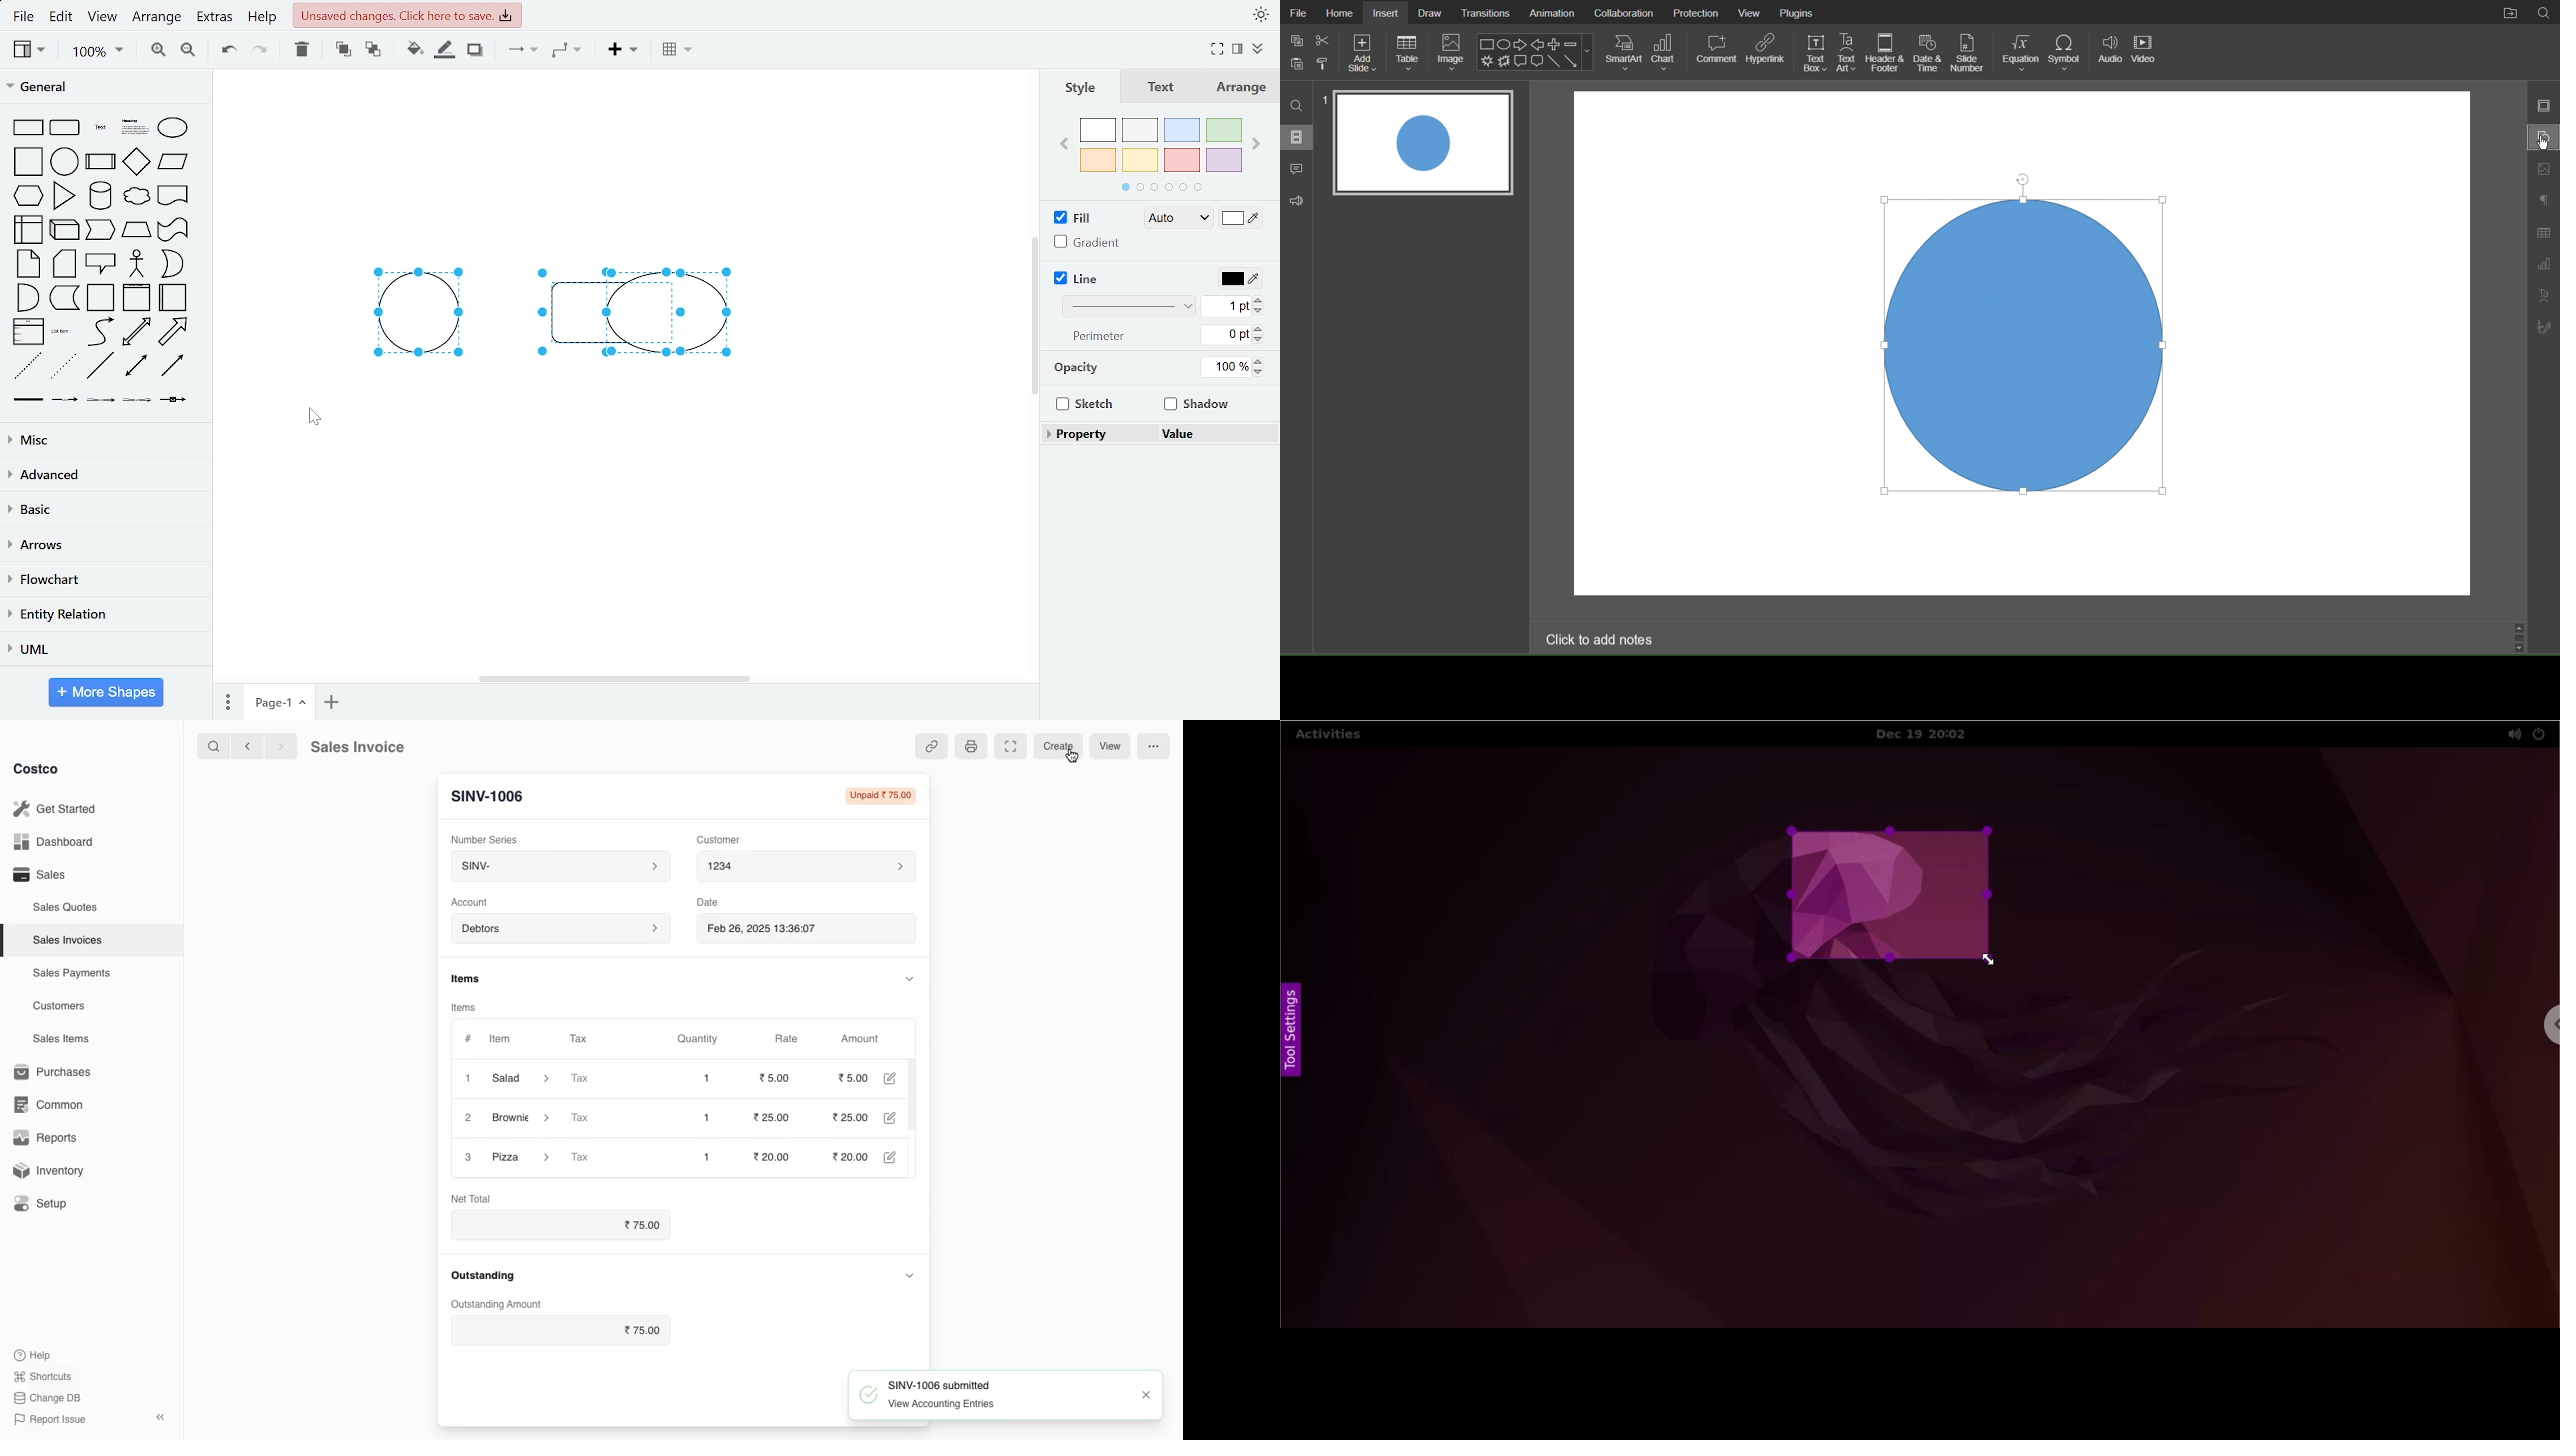  What do you see at coordinates (1152, 748) in the screenshot?
I see `More options` at bounding box center [1152, 748].